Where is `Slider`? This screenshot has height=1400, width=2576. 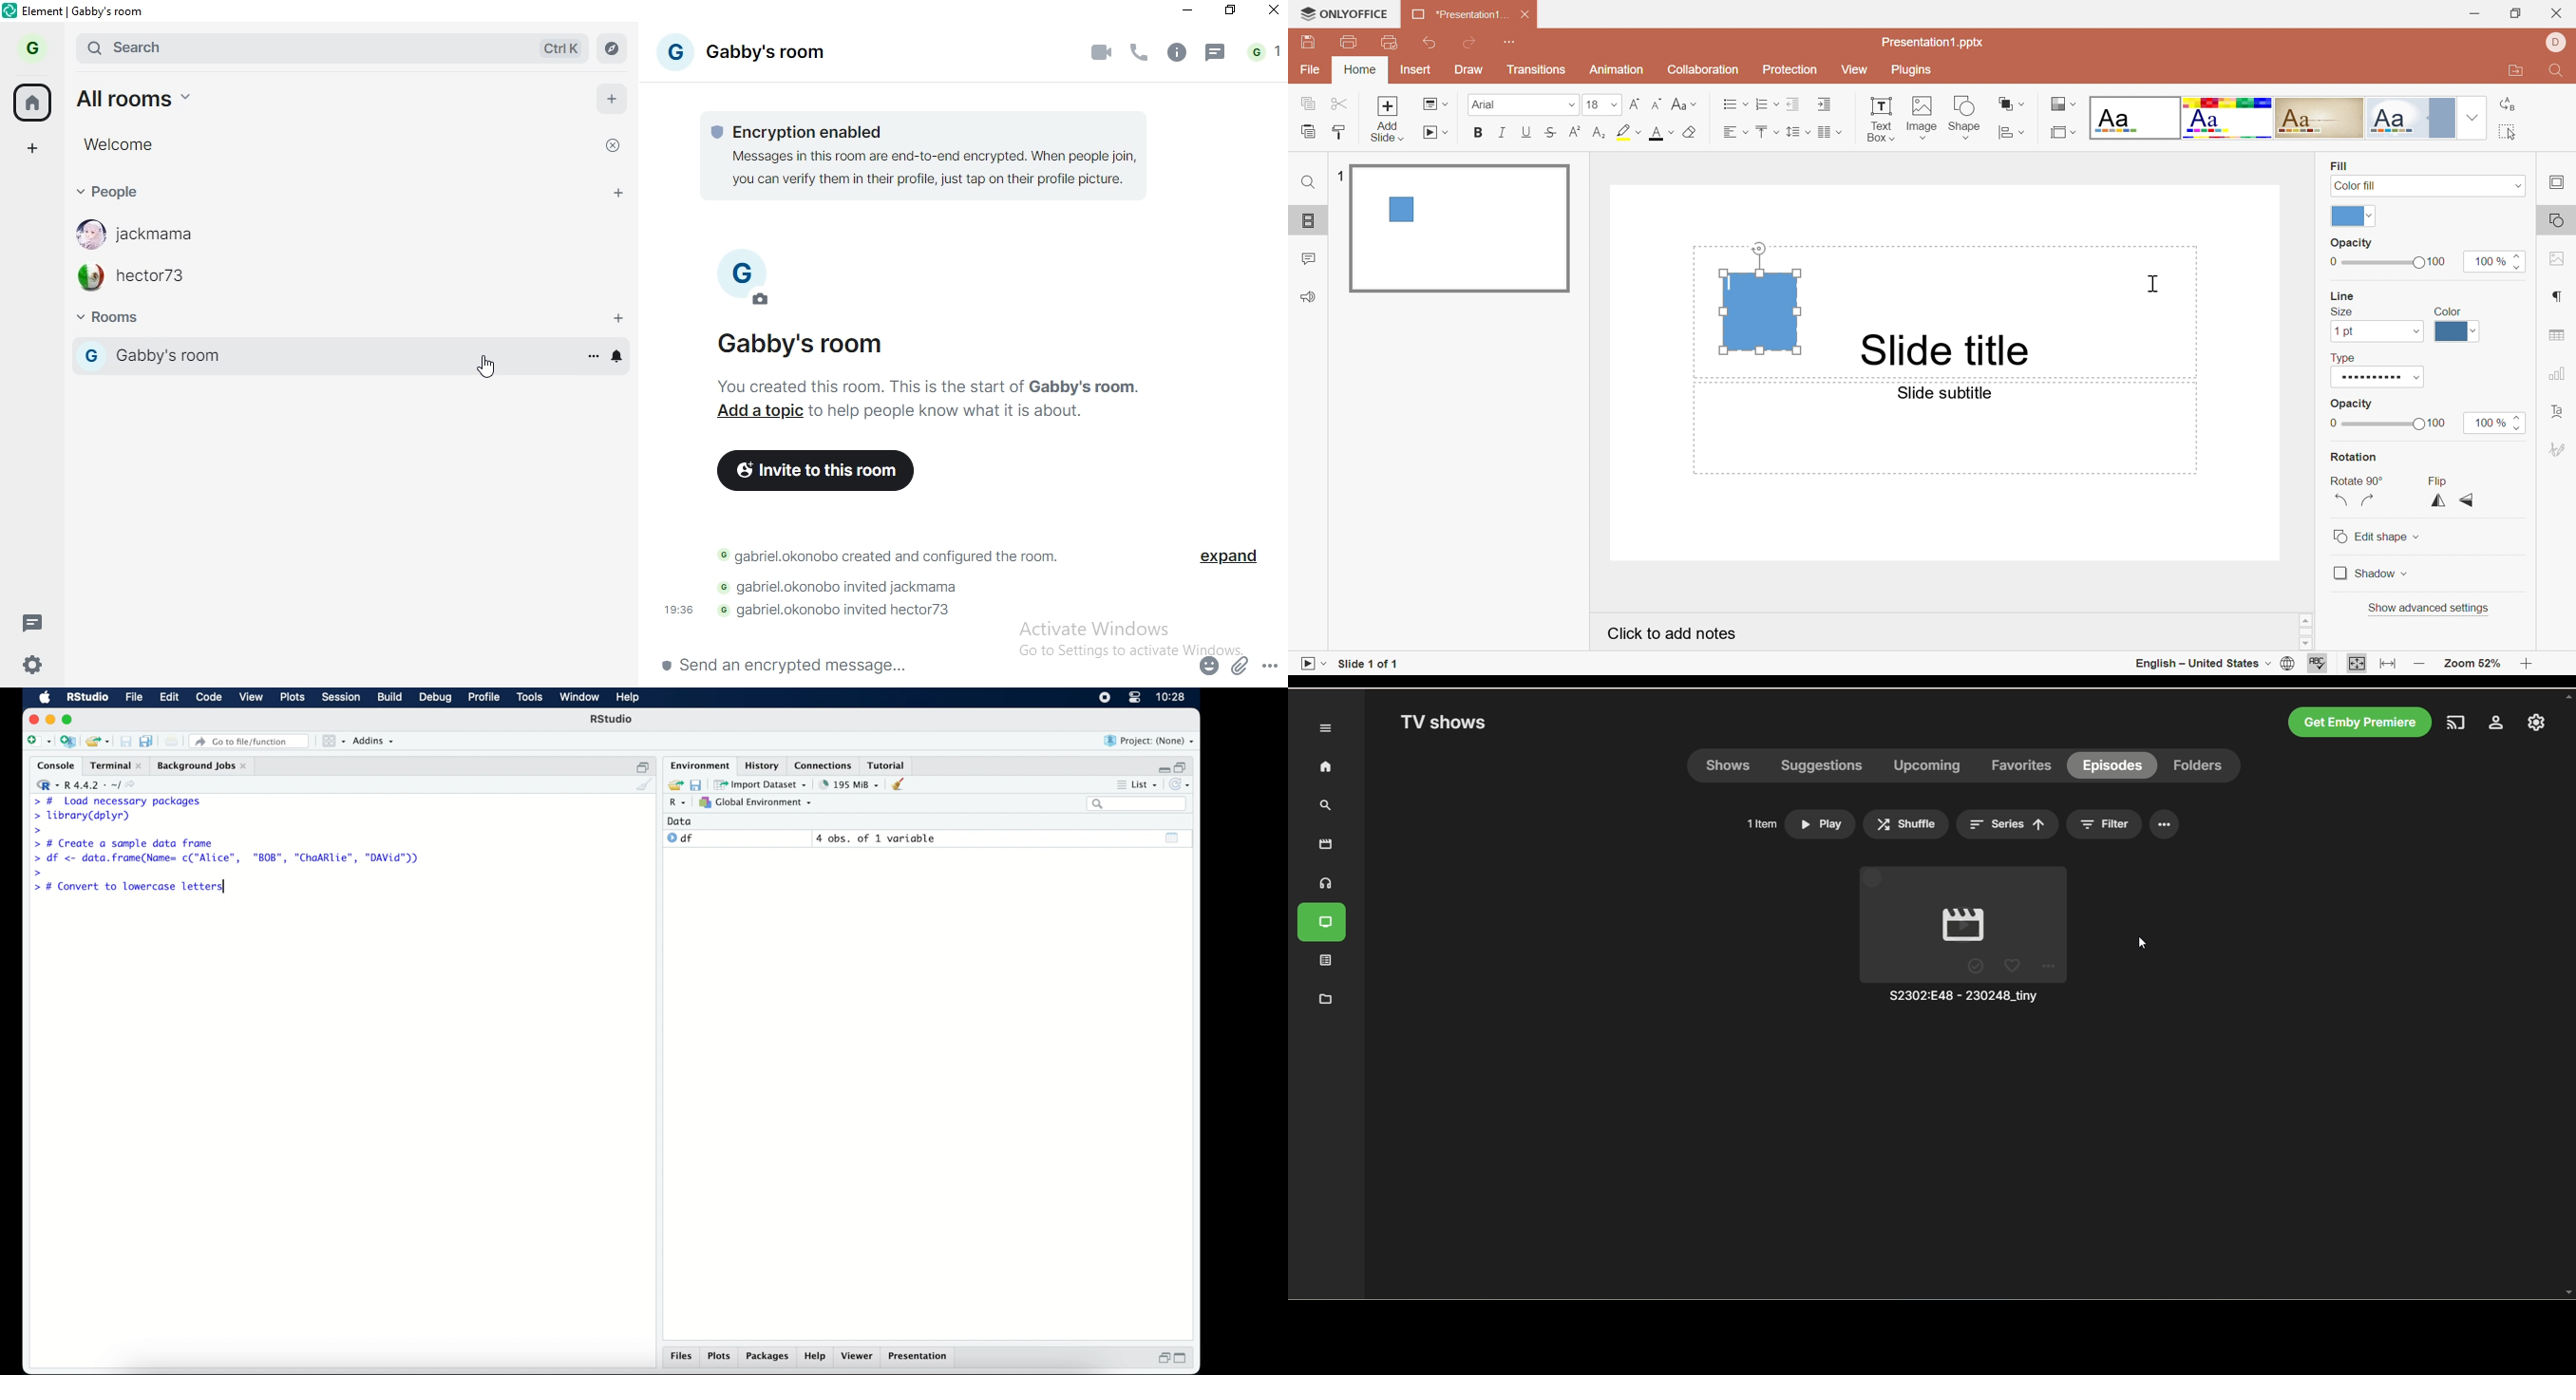 Slider is located at coordinates (2382, 264).